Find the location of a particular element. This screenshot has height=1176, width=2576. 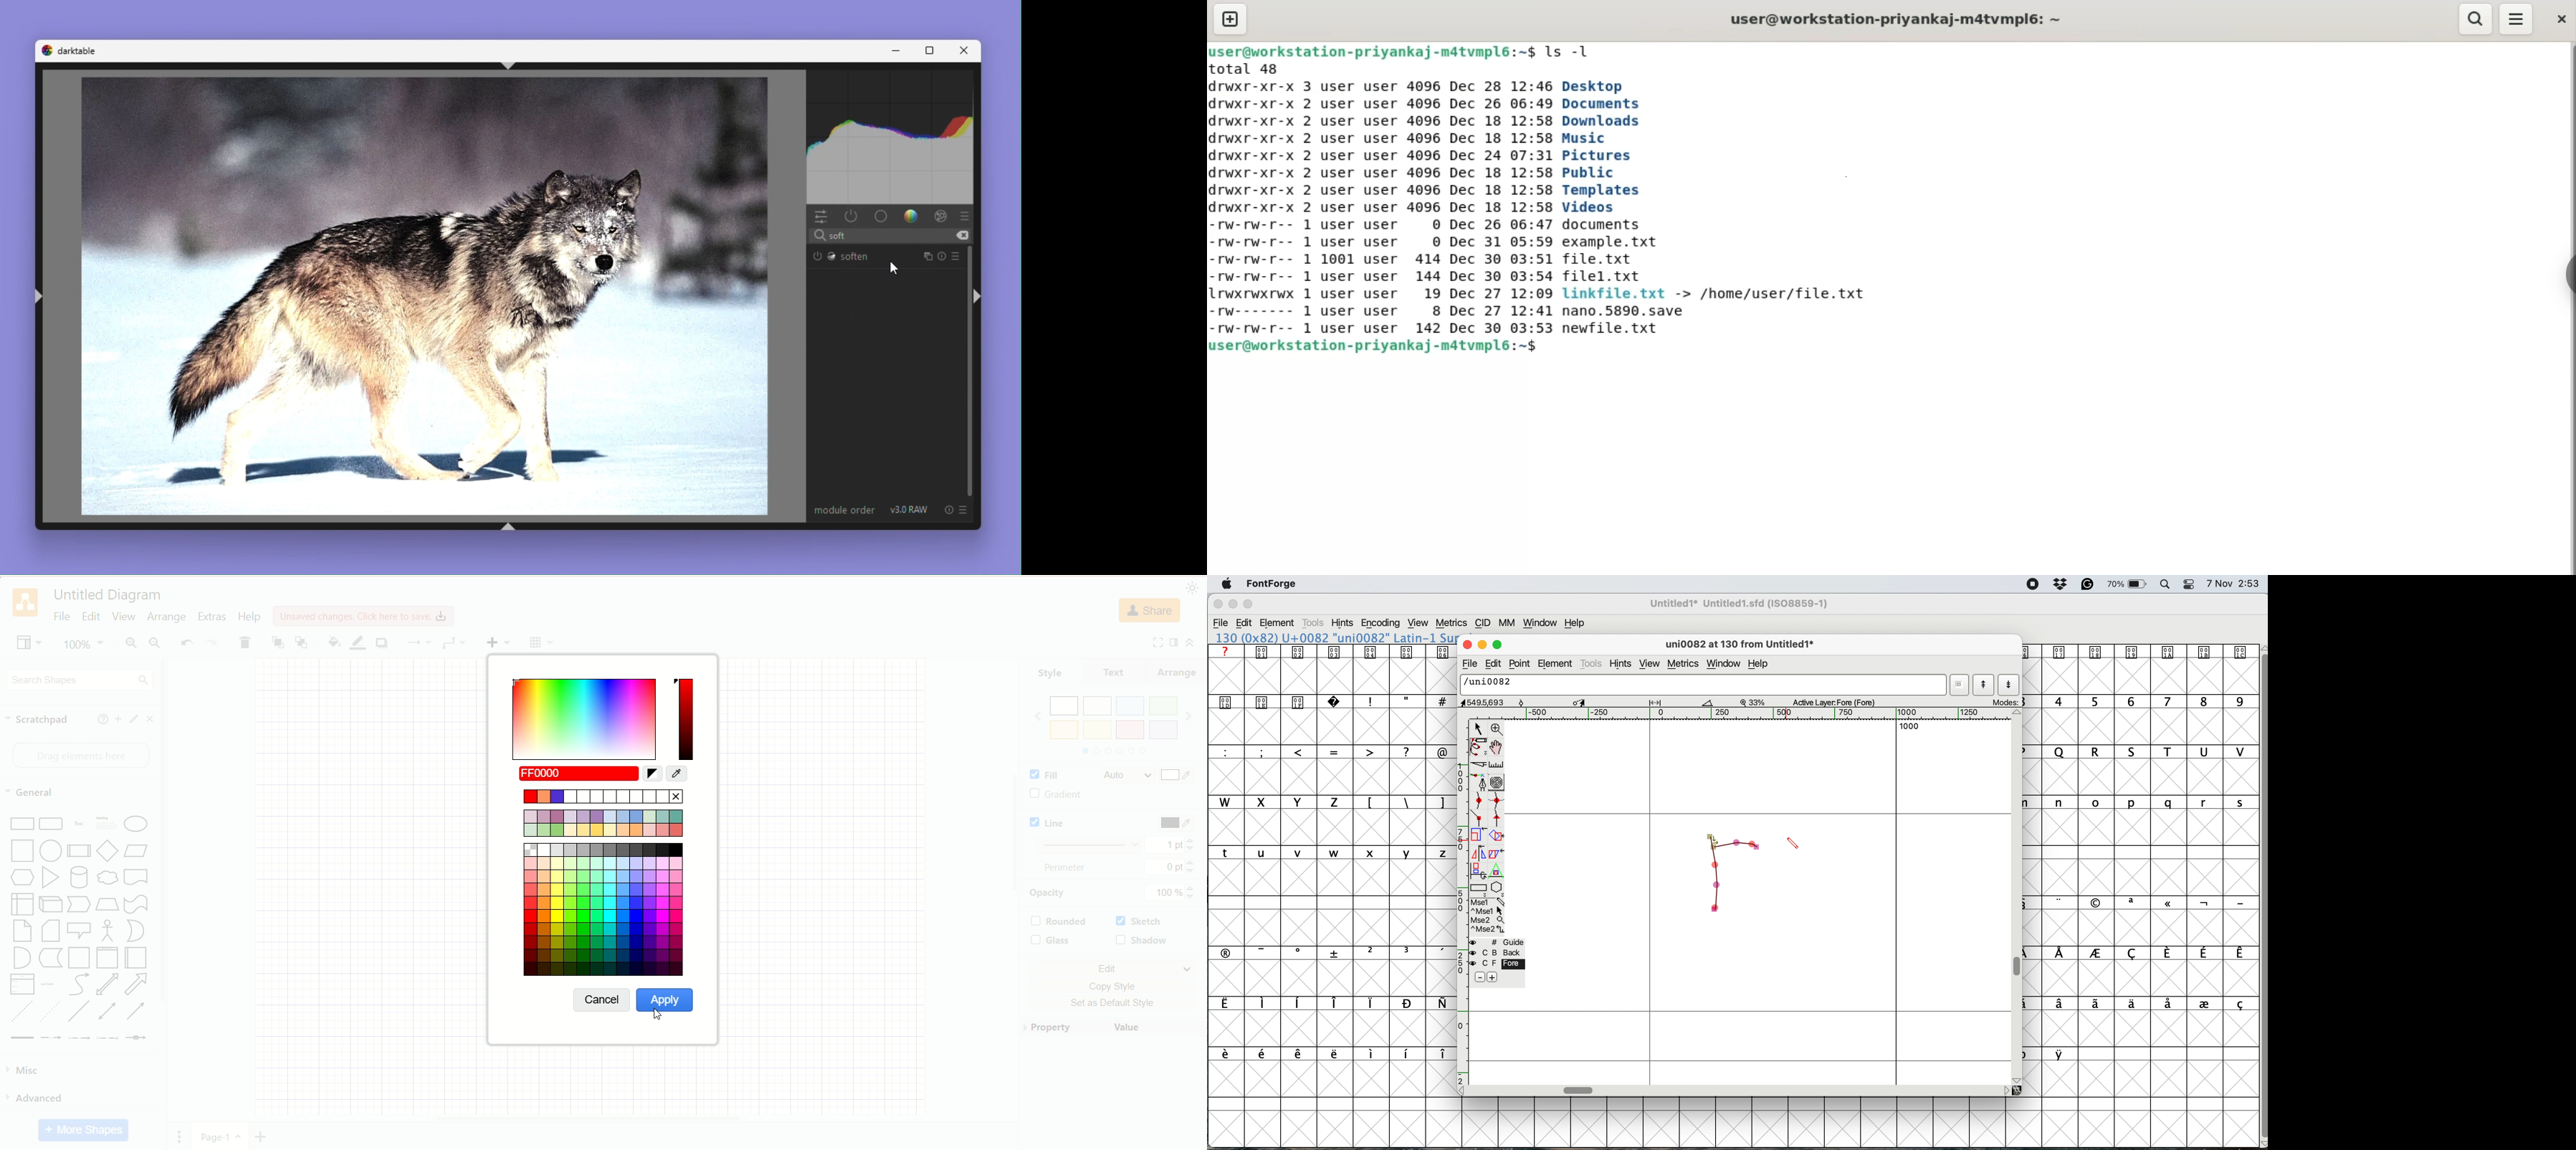

file is located at coordinates (1468, 665).